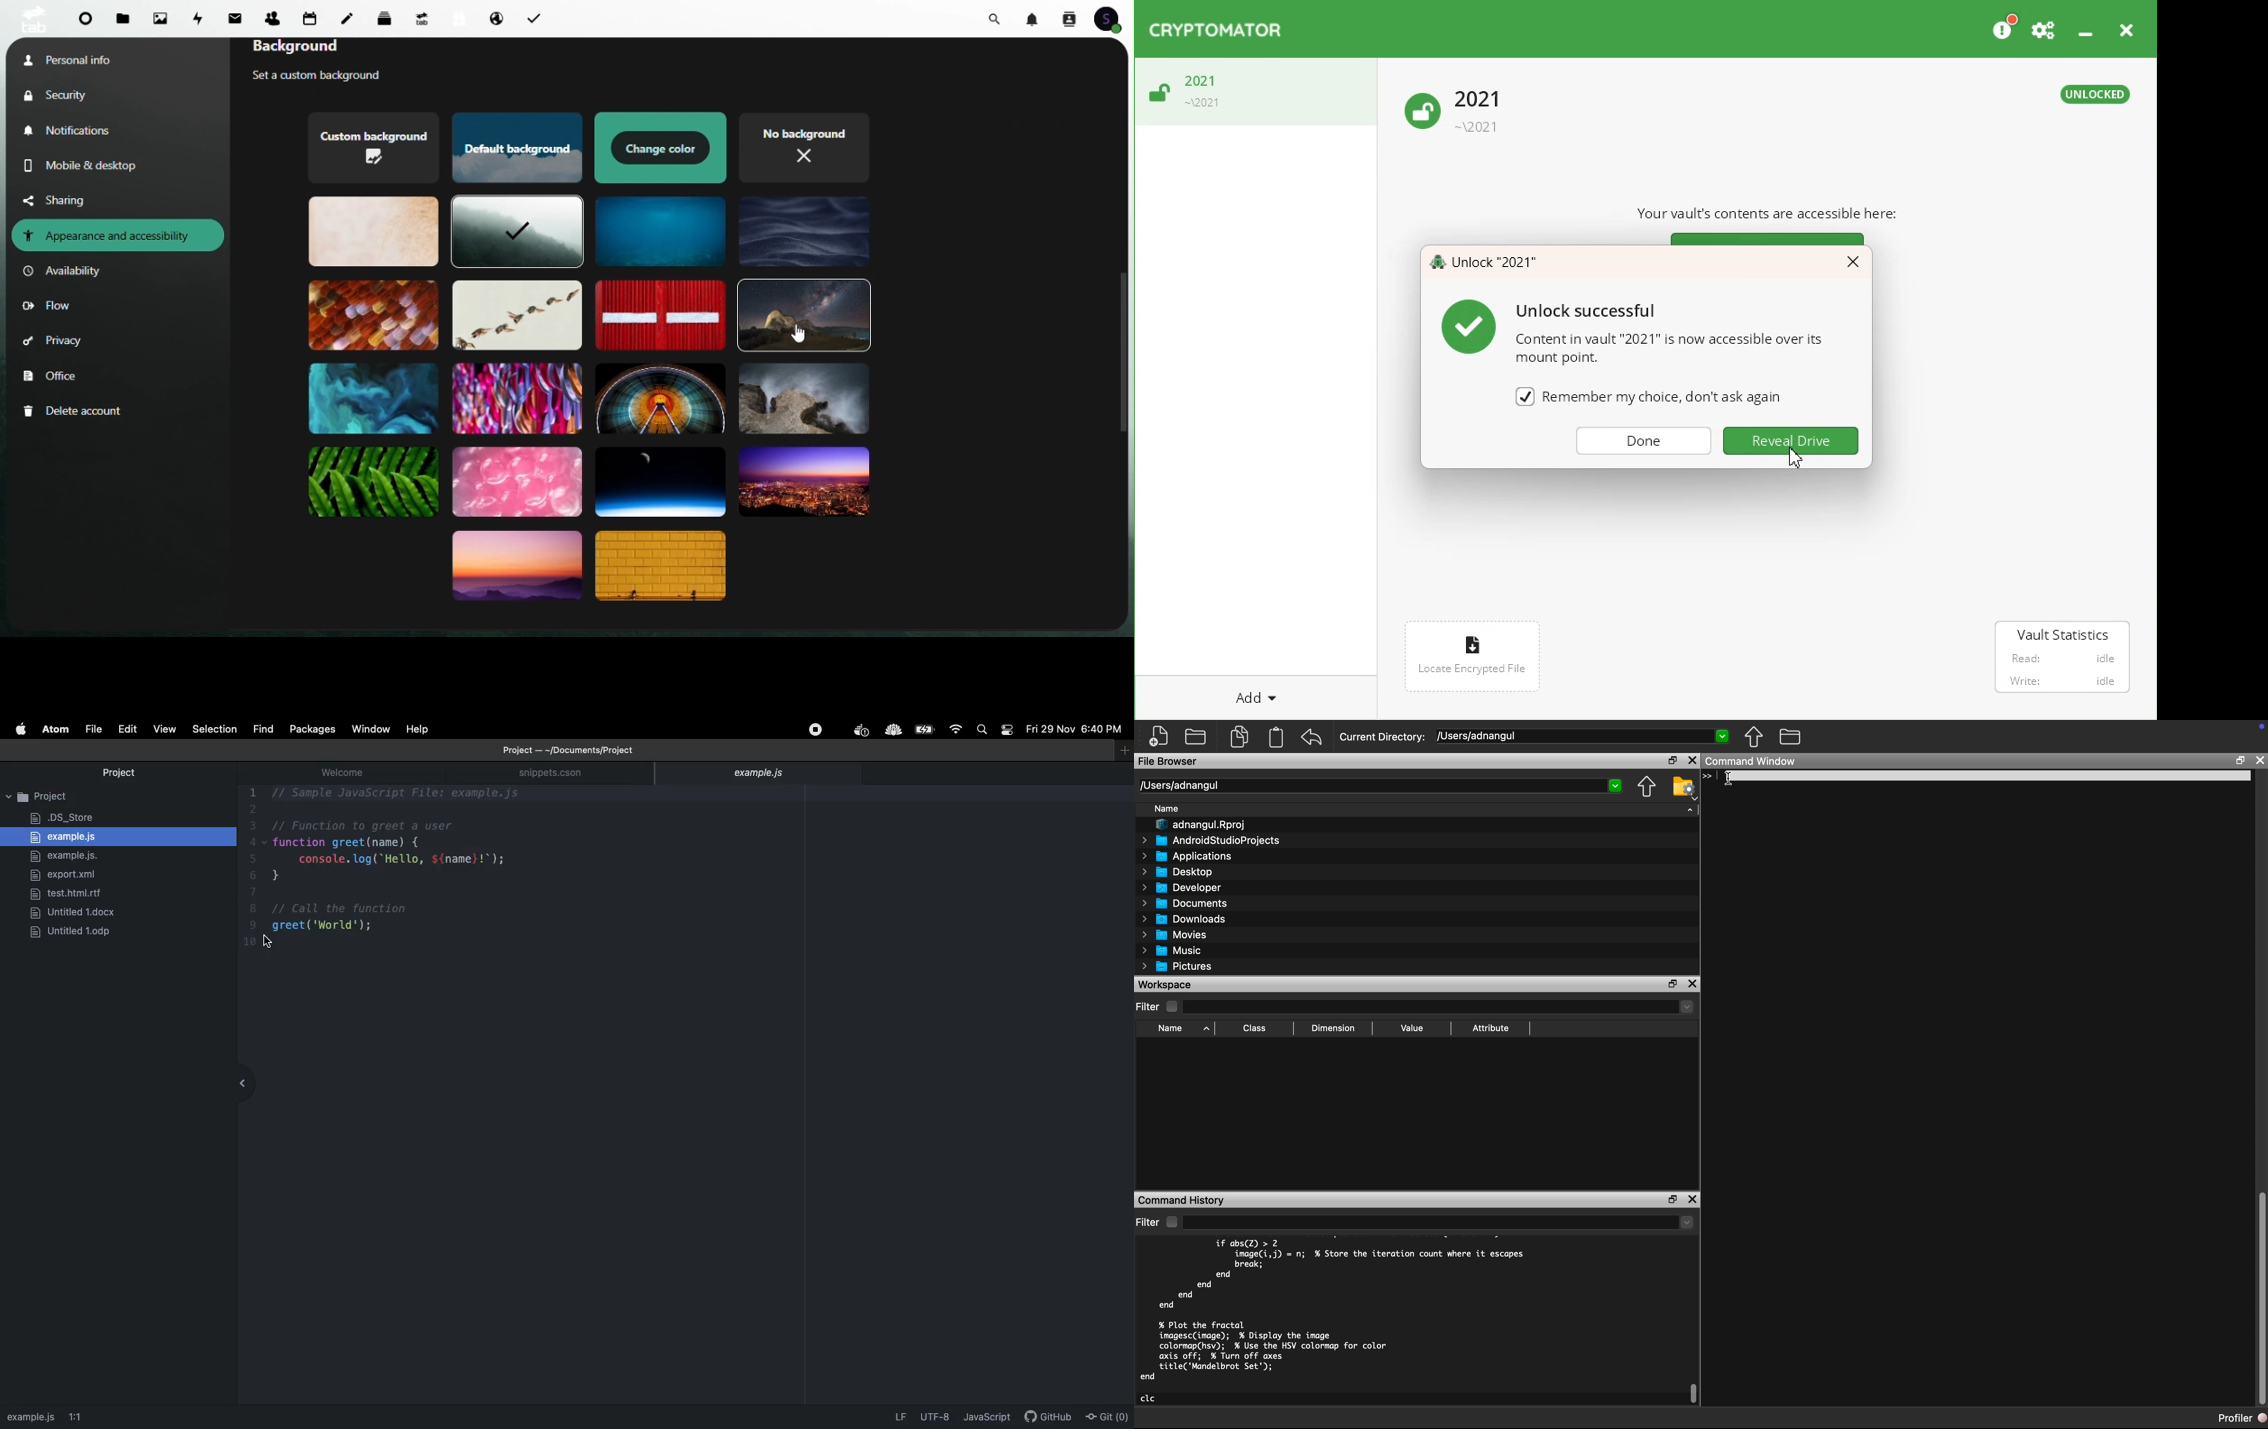 The image size is (2268, 1456). I want to click on Internet, so click(956, 729).